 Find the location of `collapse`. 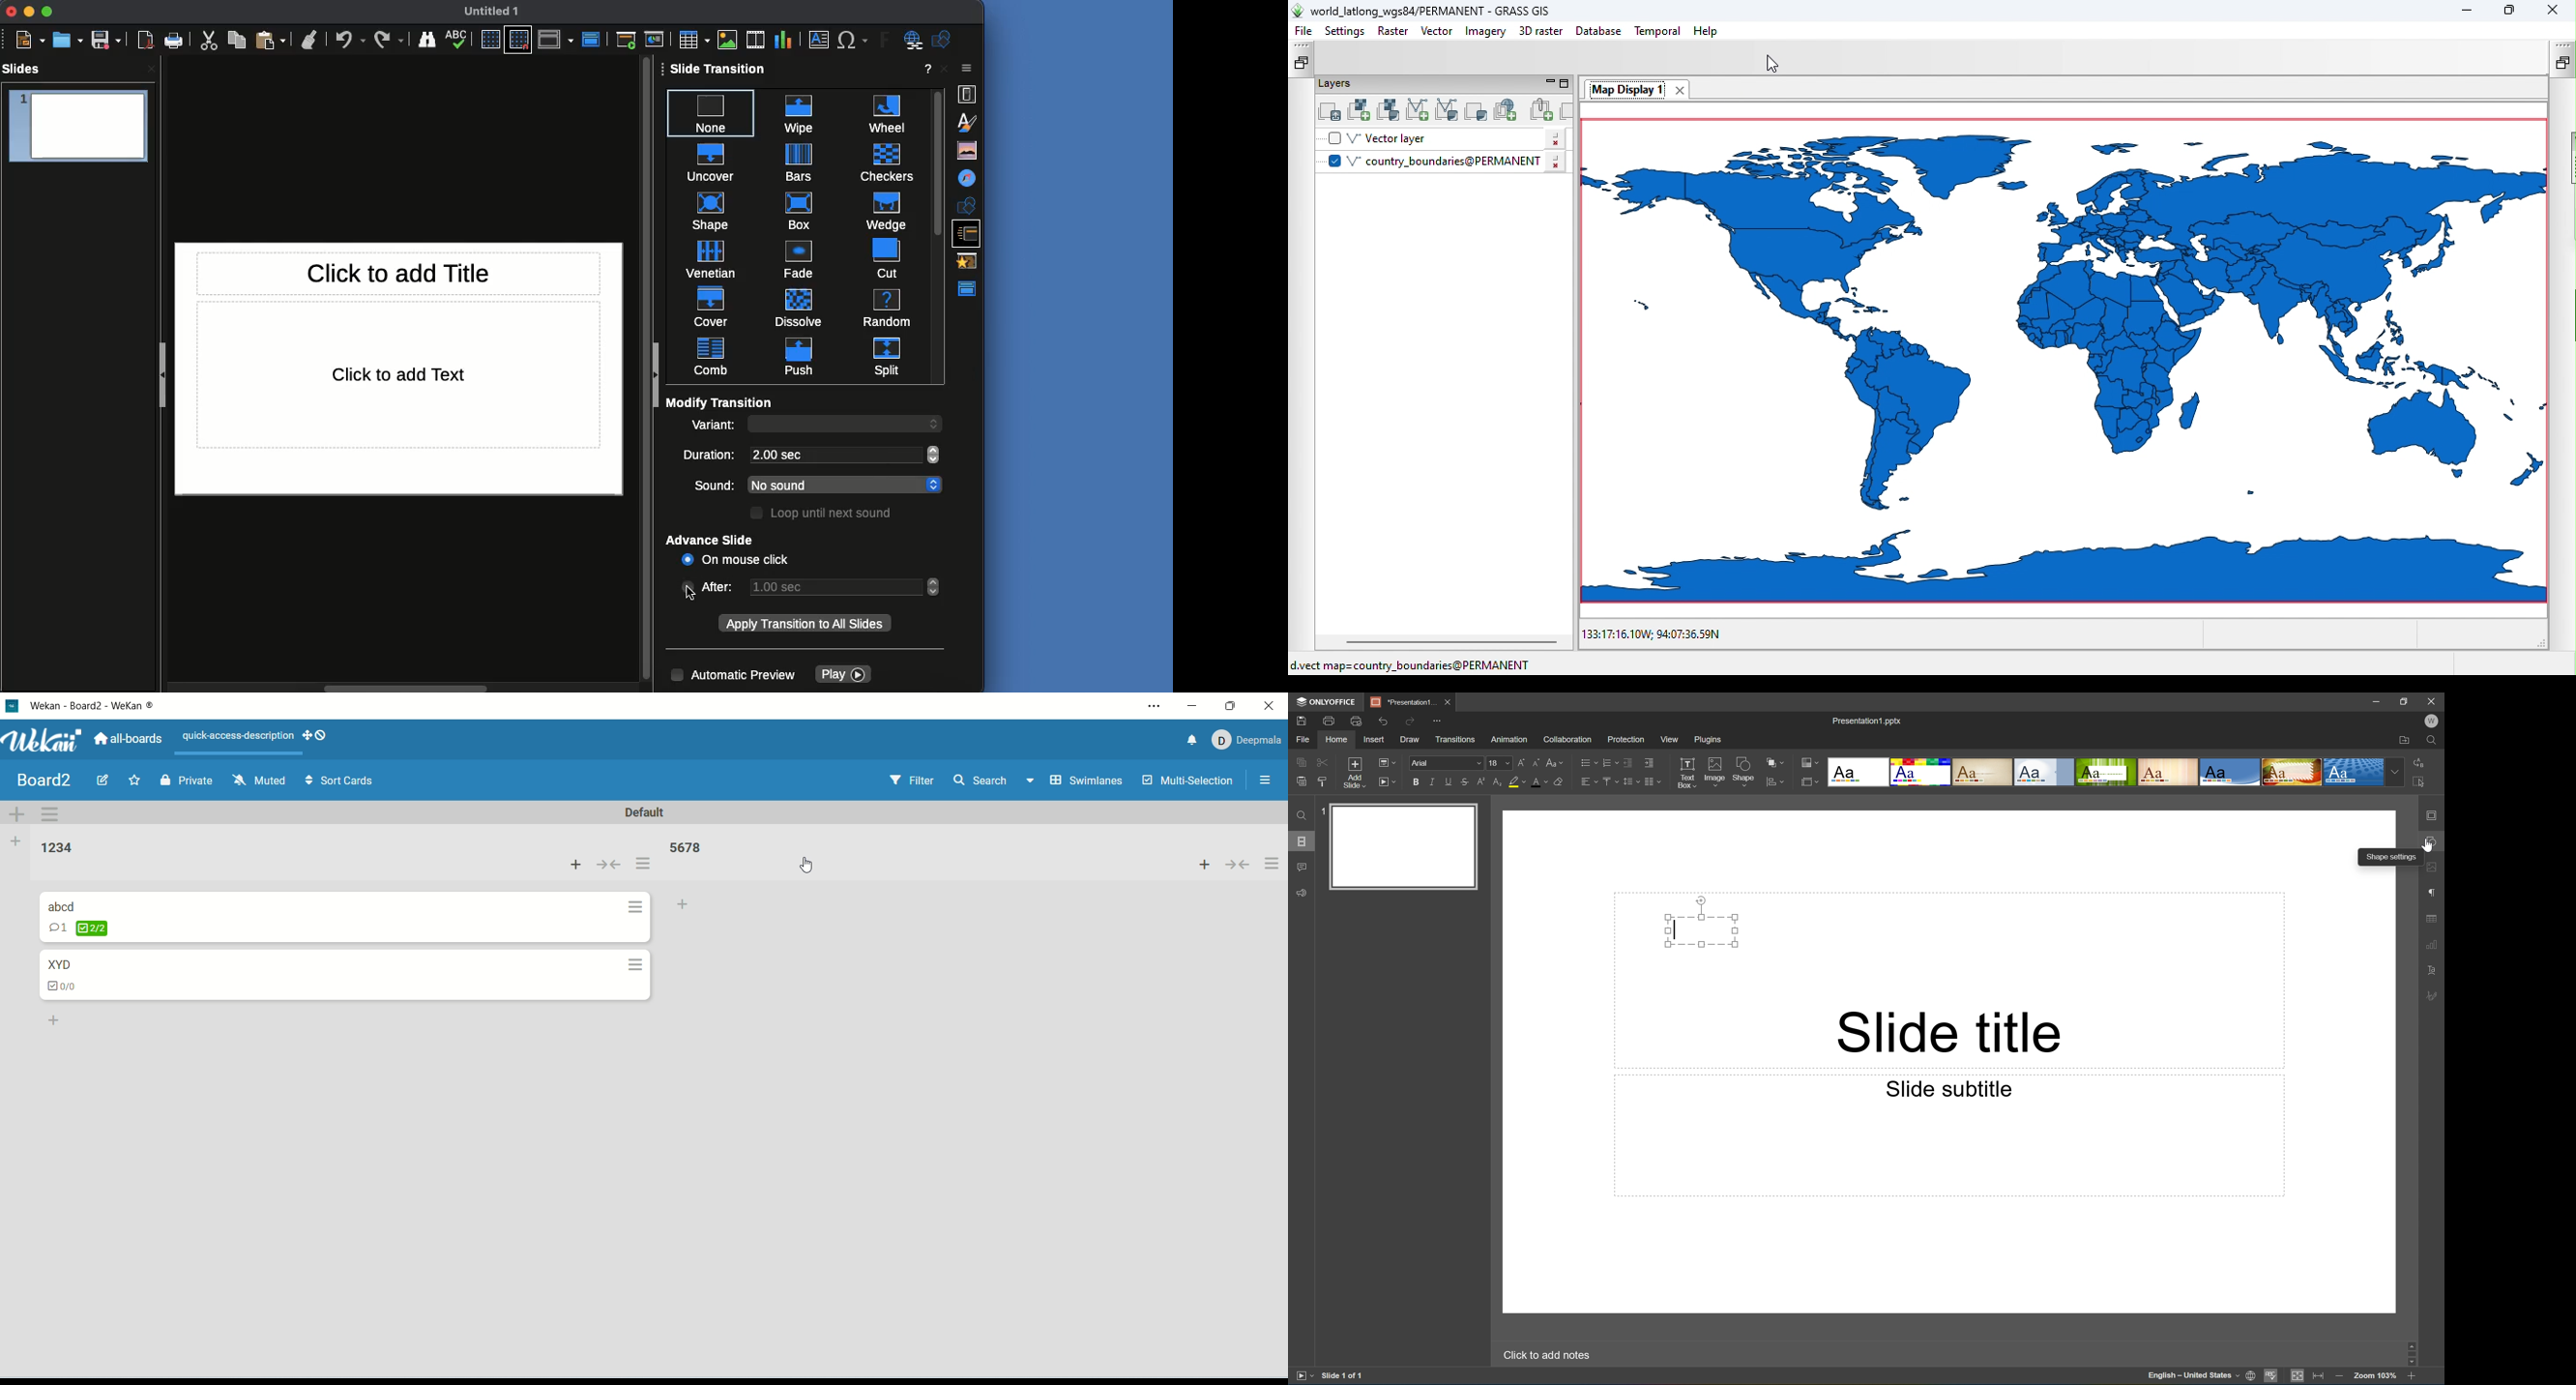

collapse is located at coordinates (1240, 866).